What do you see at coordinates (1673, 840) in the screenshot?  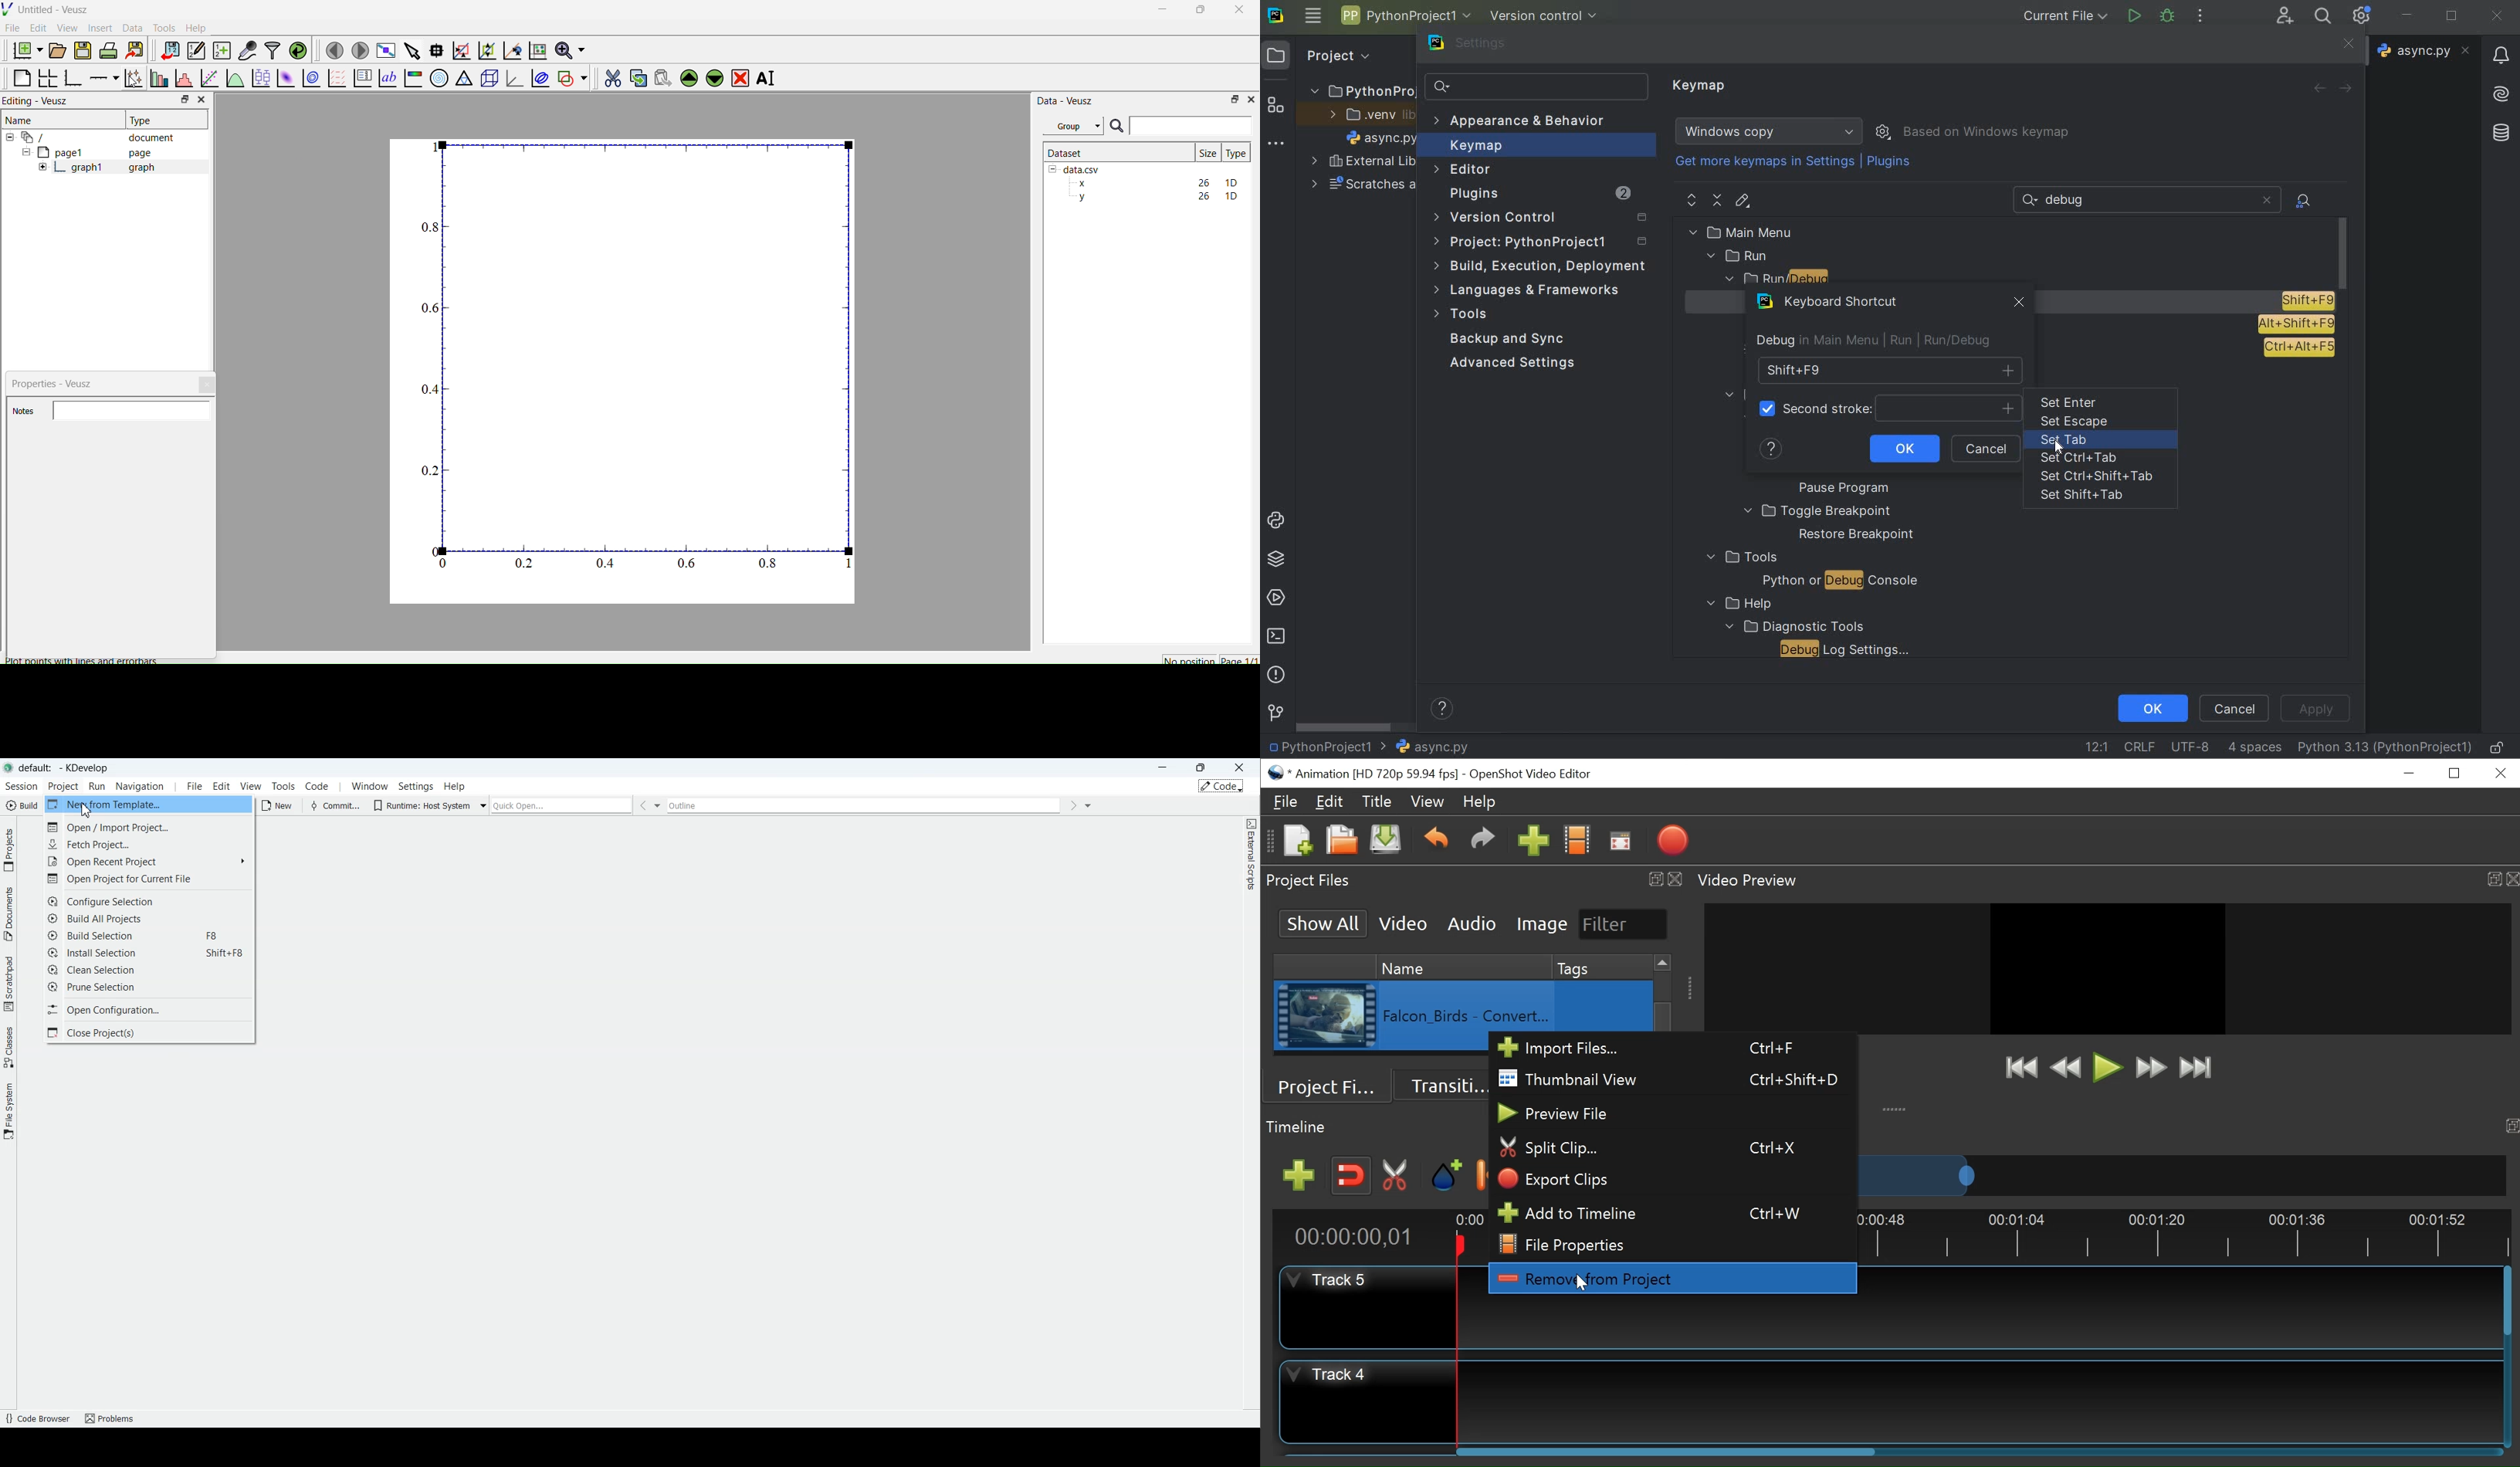 I see `Export Video` at bounding box center [1673, 840].